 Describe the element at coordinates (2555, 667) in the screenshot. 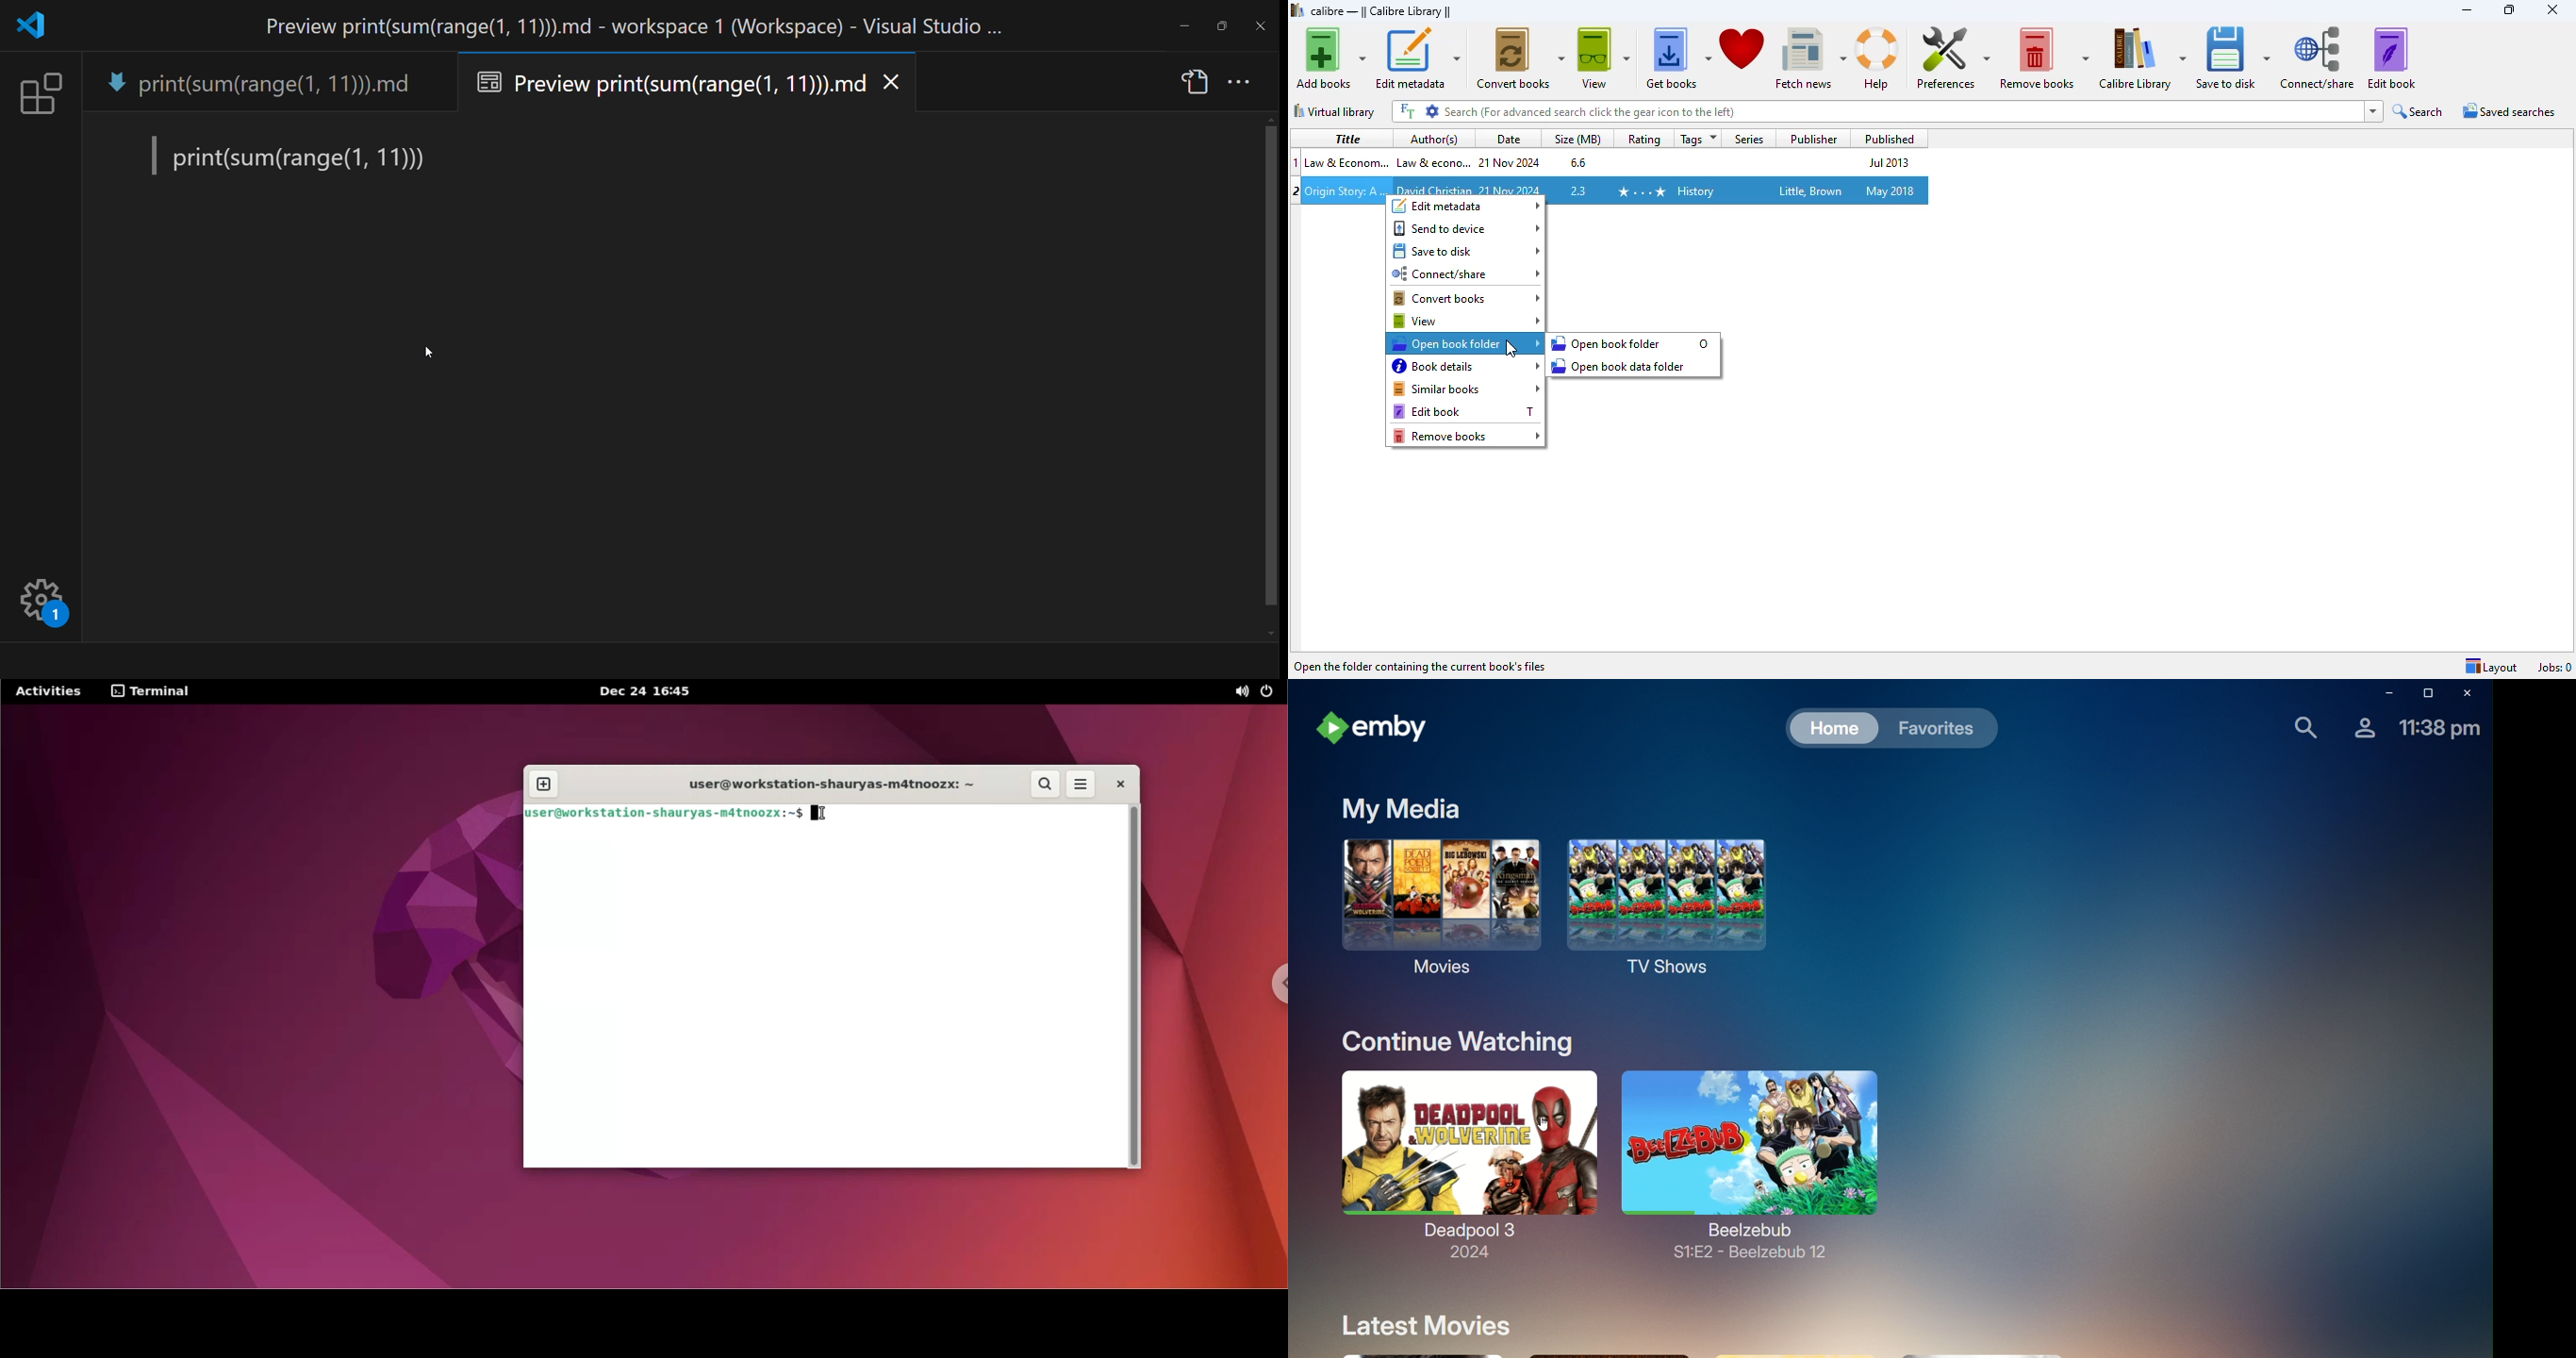

I see `jobs: 0` at that location.